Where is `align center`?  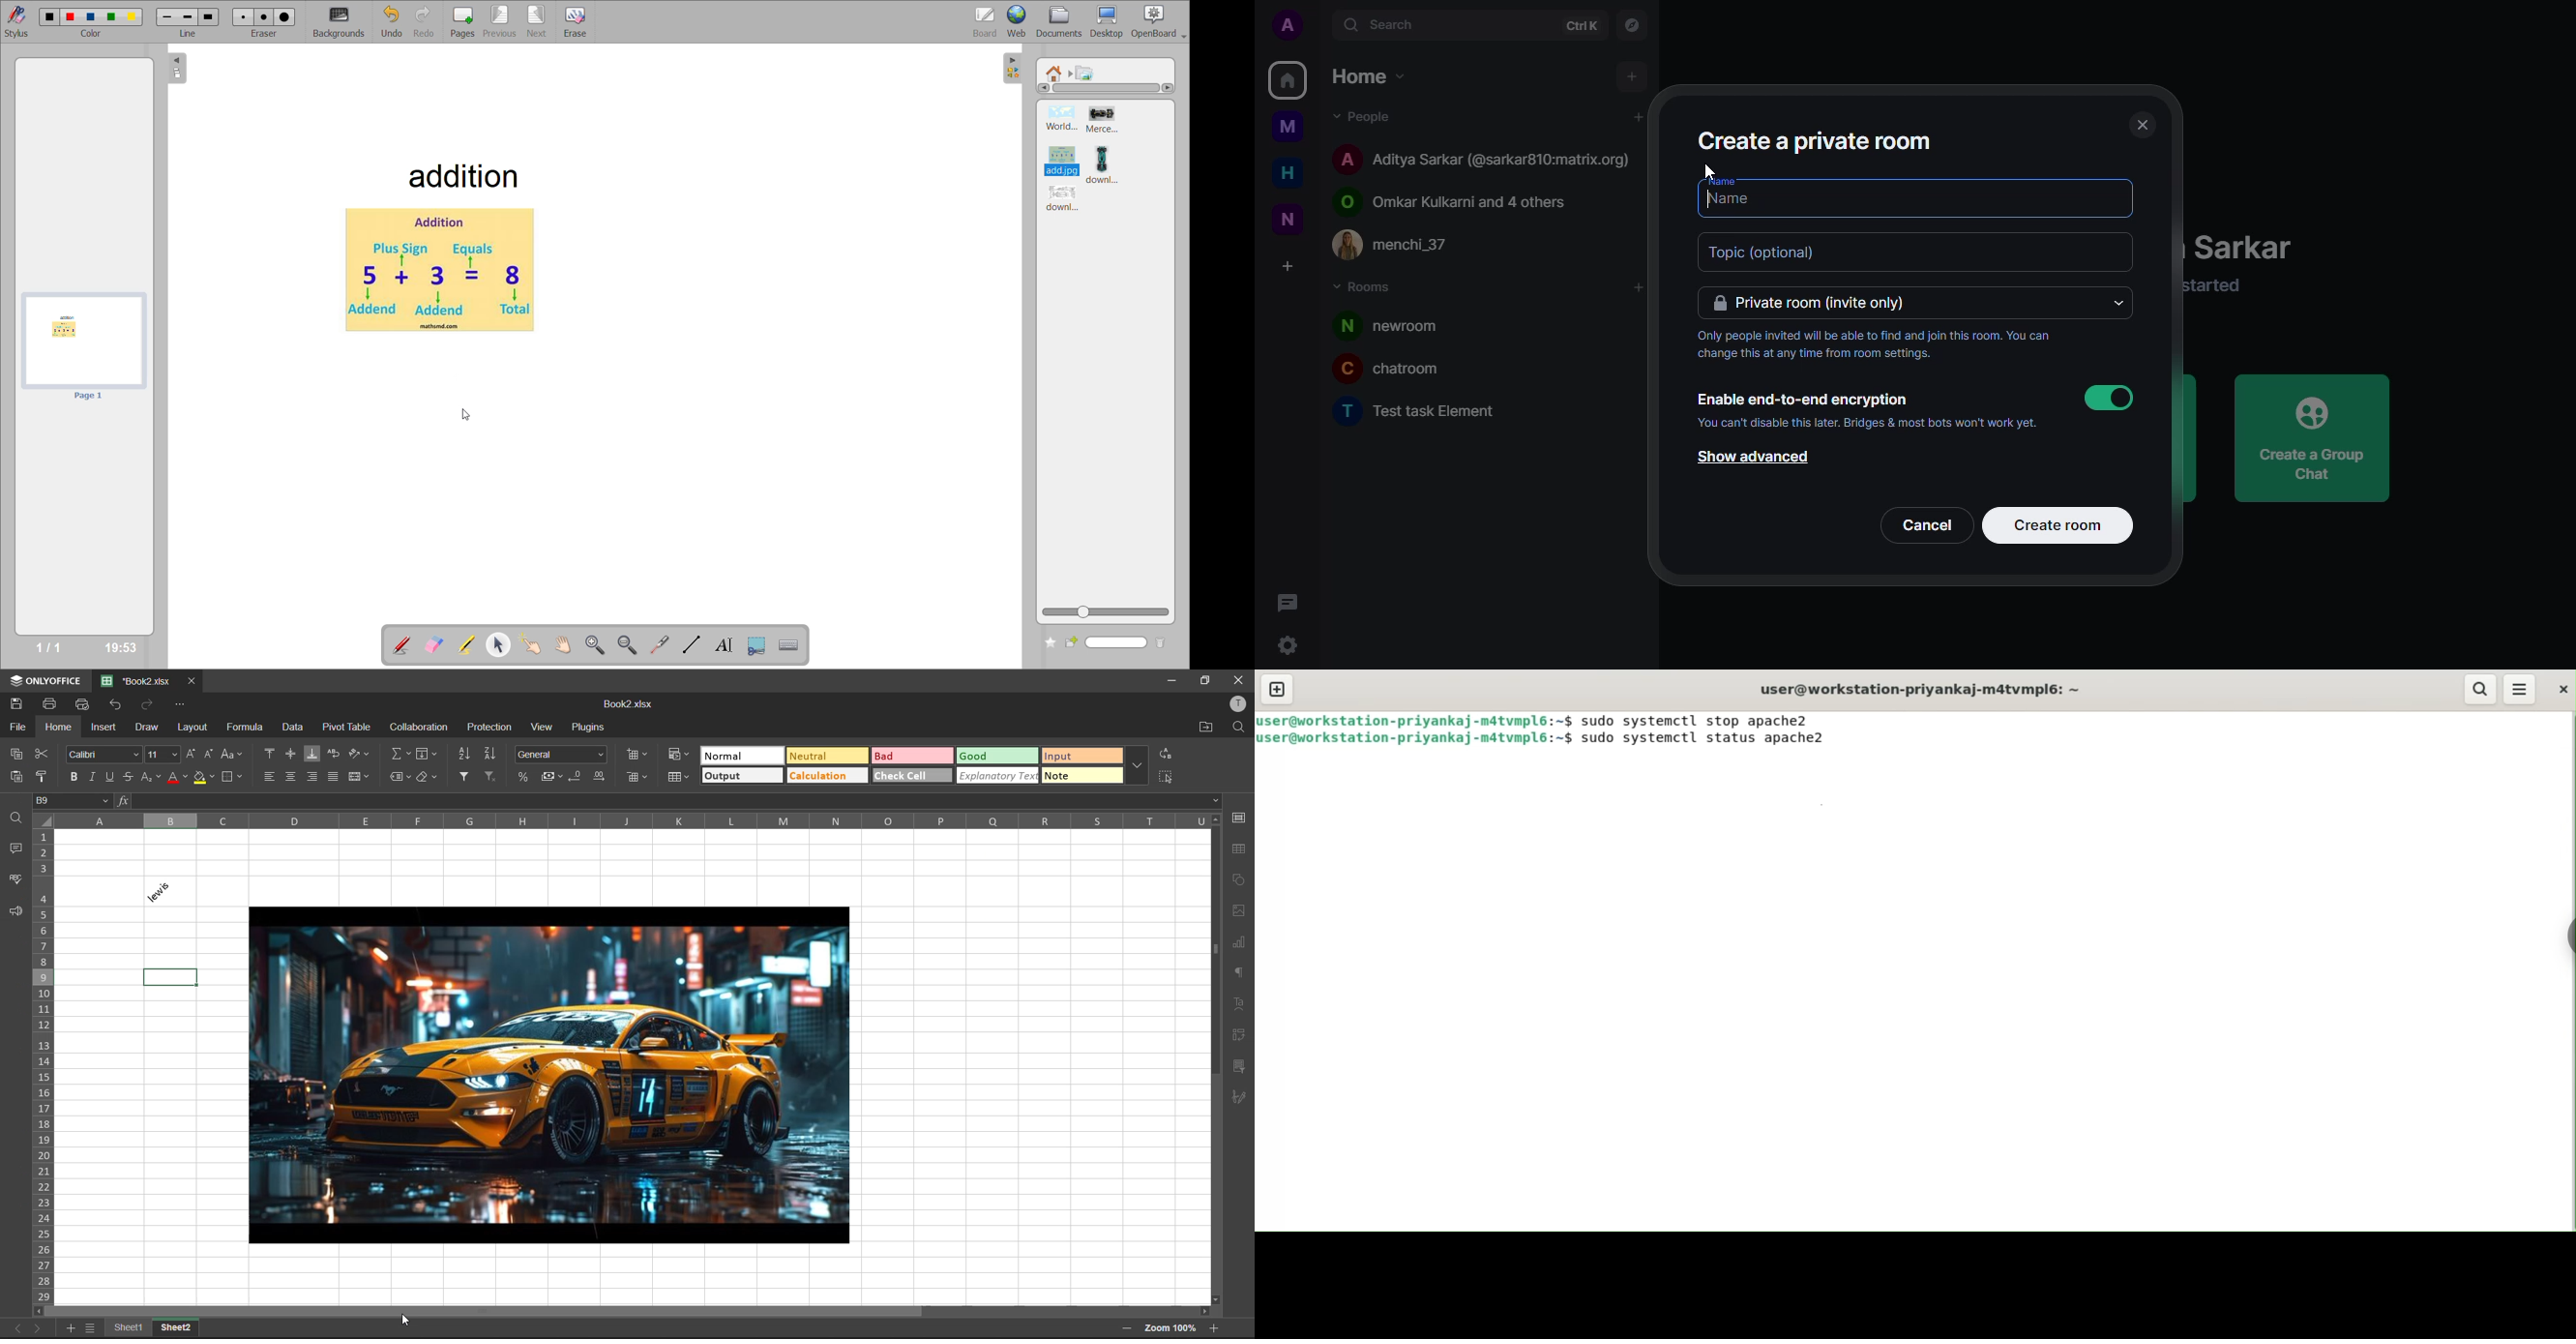
align center is located at coordinates (290, 778).